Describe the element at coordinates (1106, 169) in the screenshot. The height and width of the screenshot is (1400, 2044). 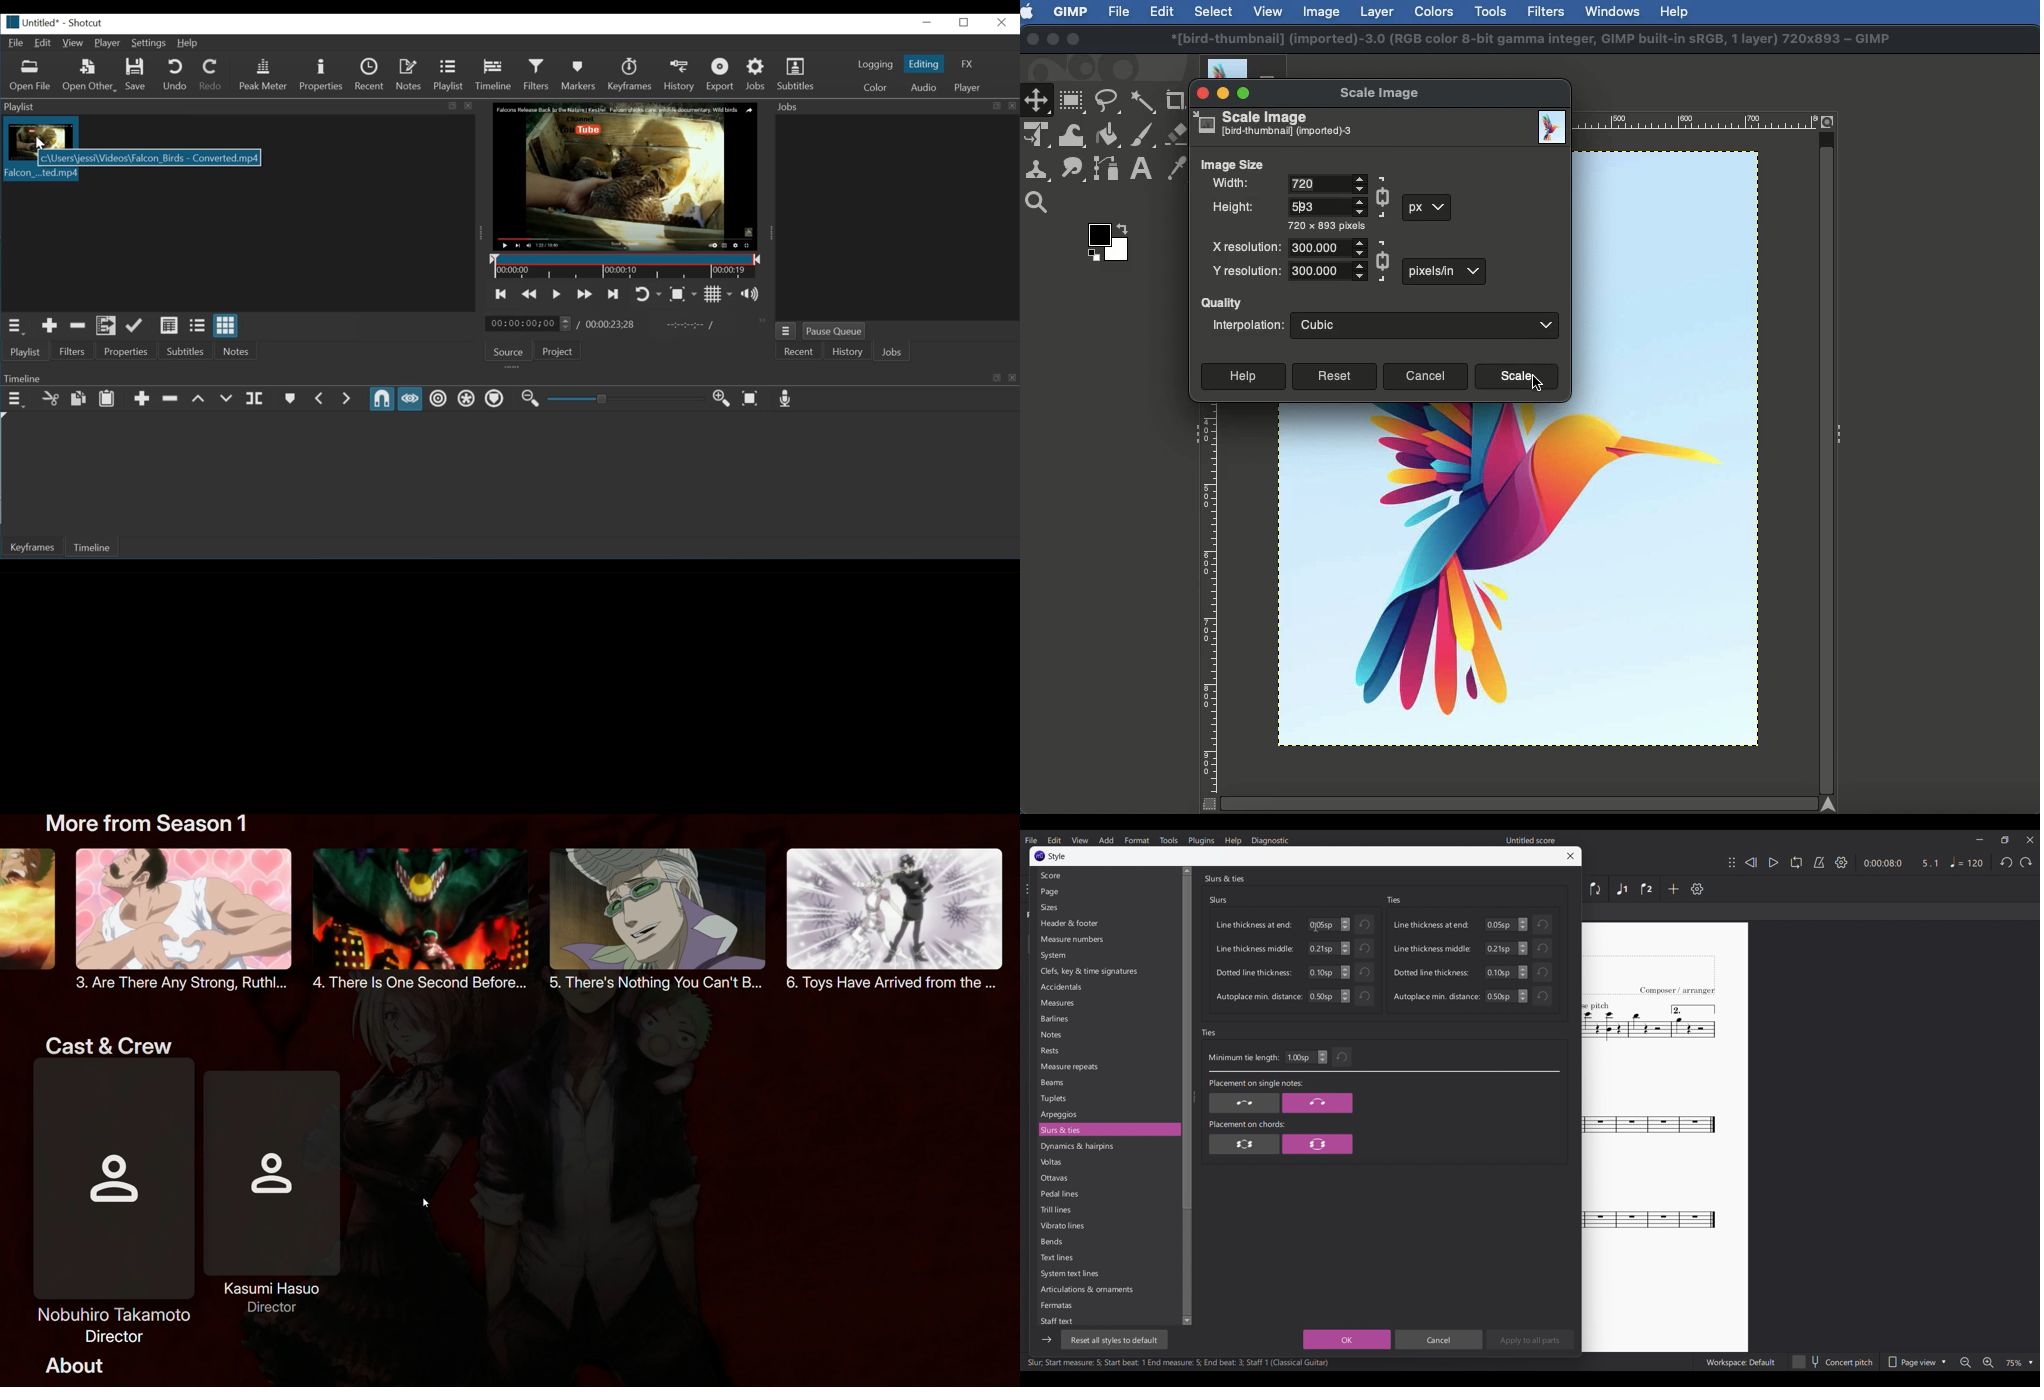
I see `Paths` at that location.